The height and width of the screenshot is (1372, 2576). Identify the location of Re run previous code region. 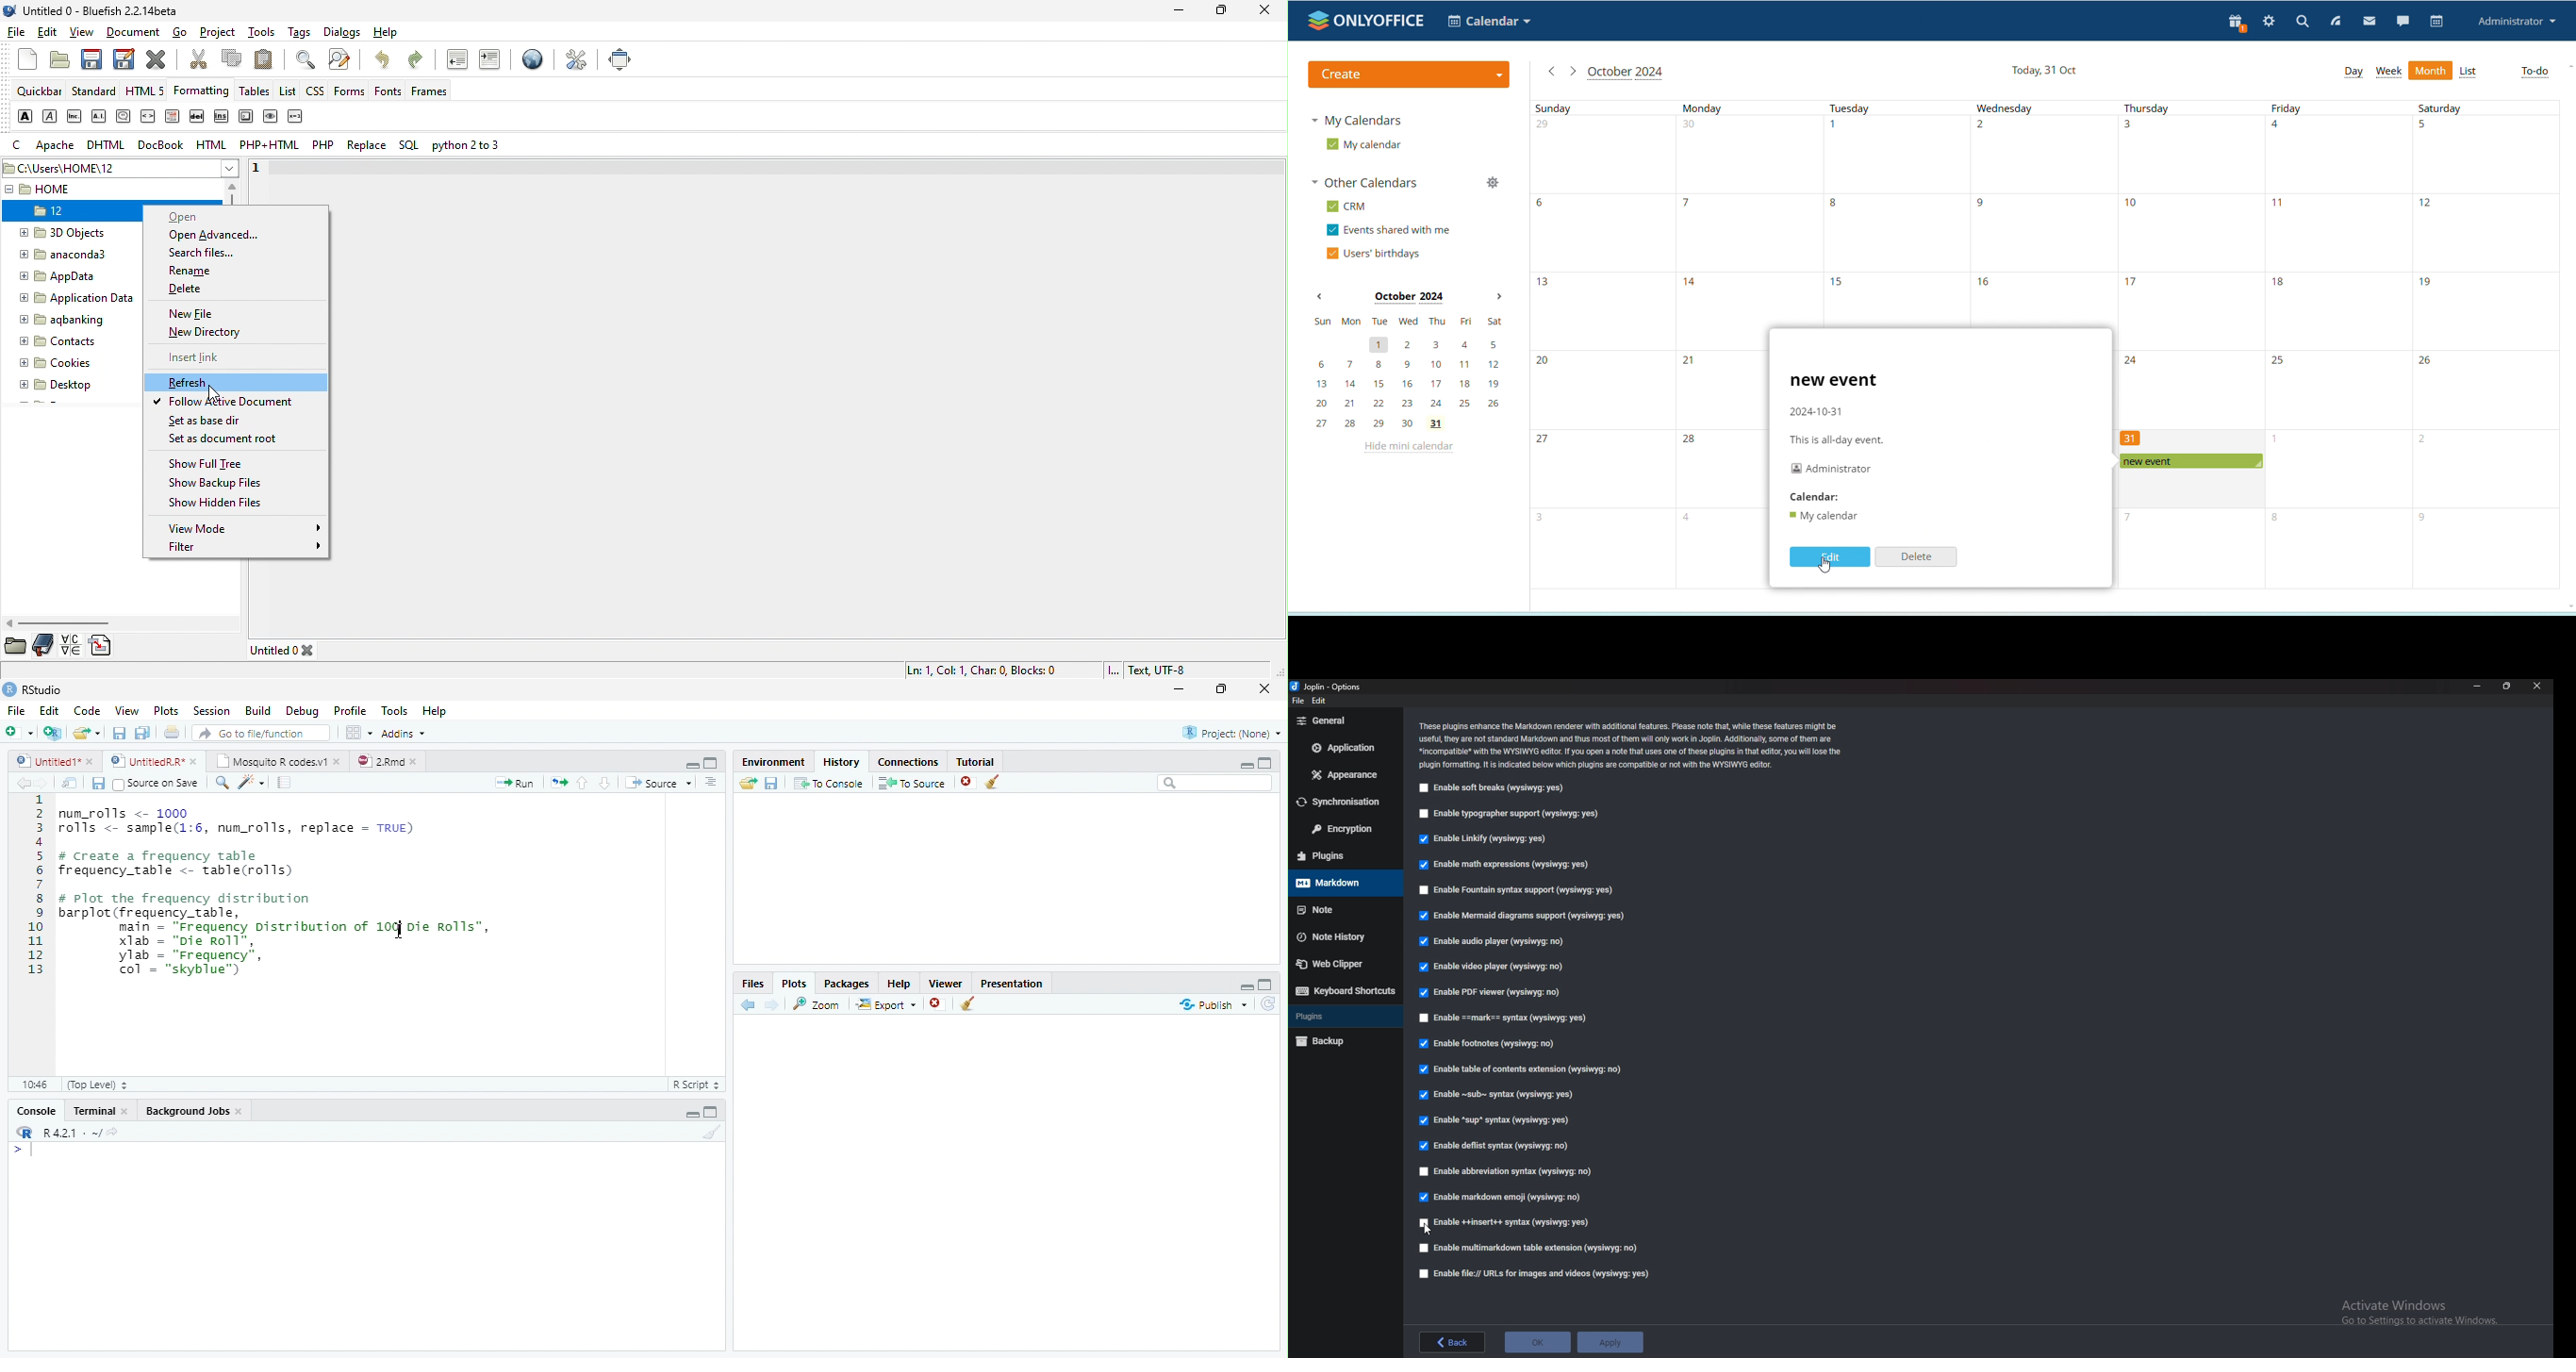
(557, 784).